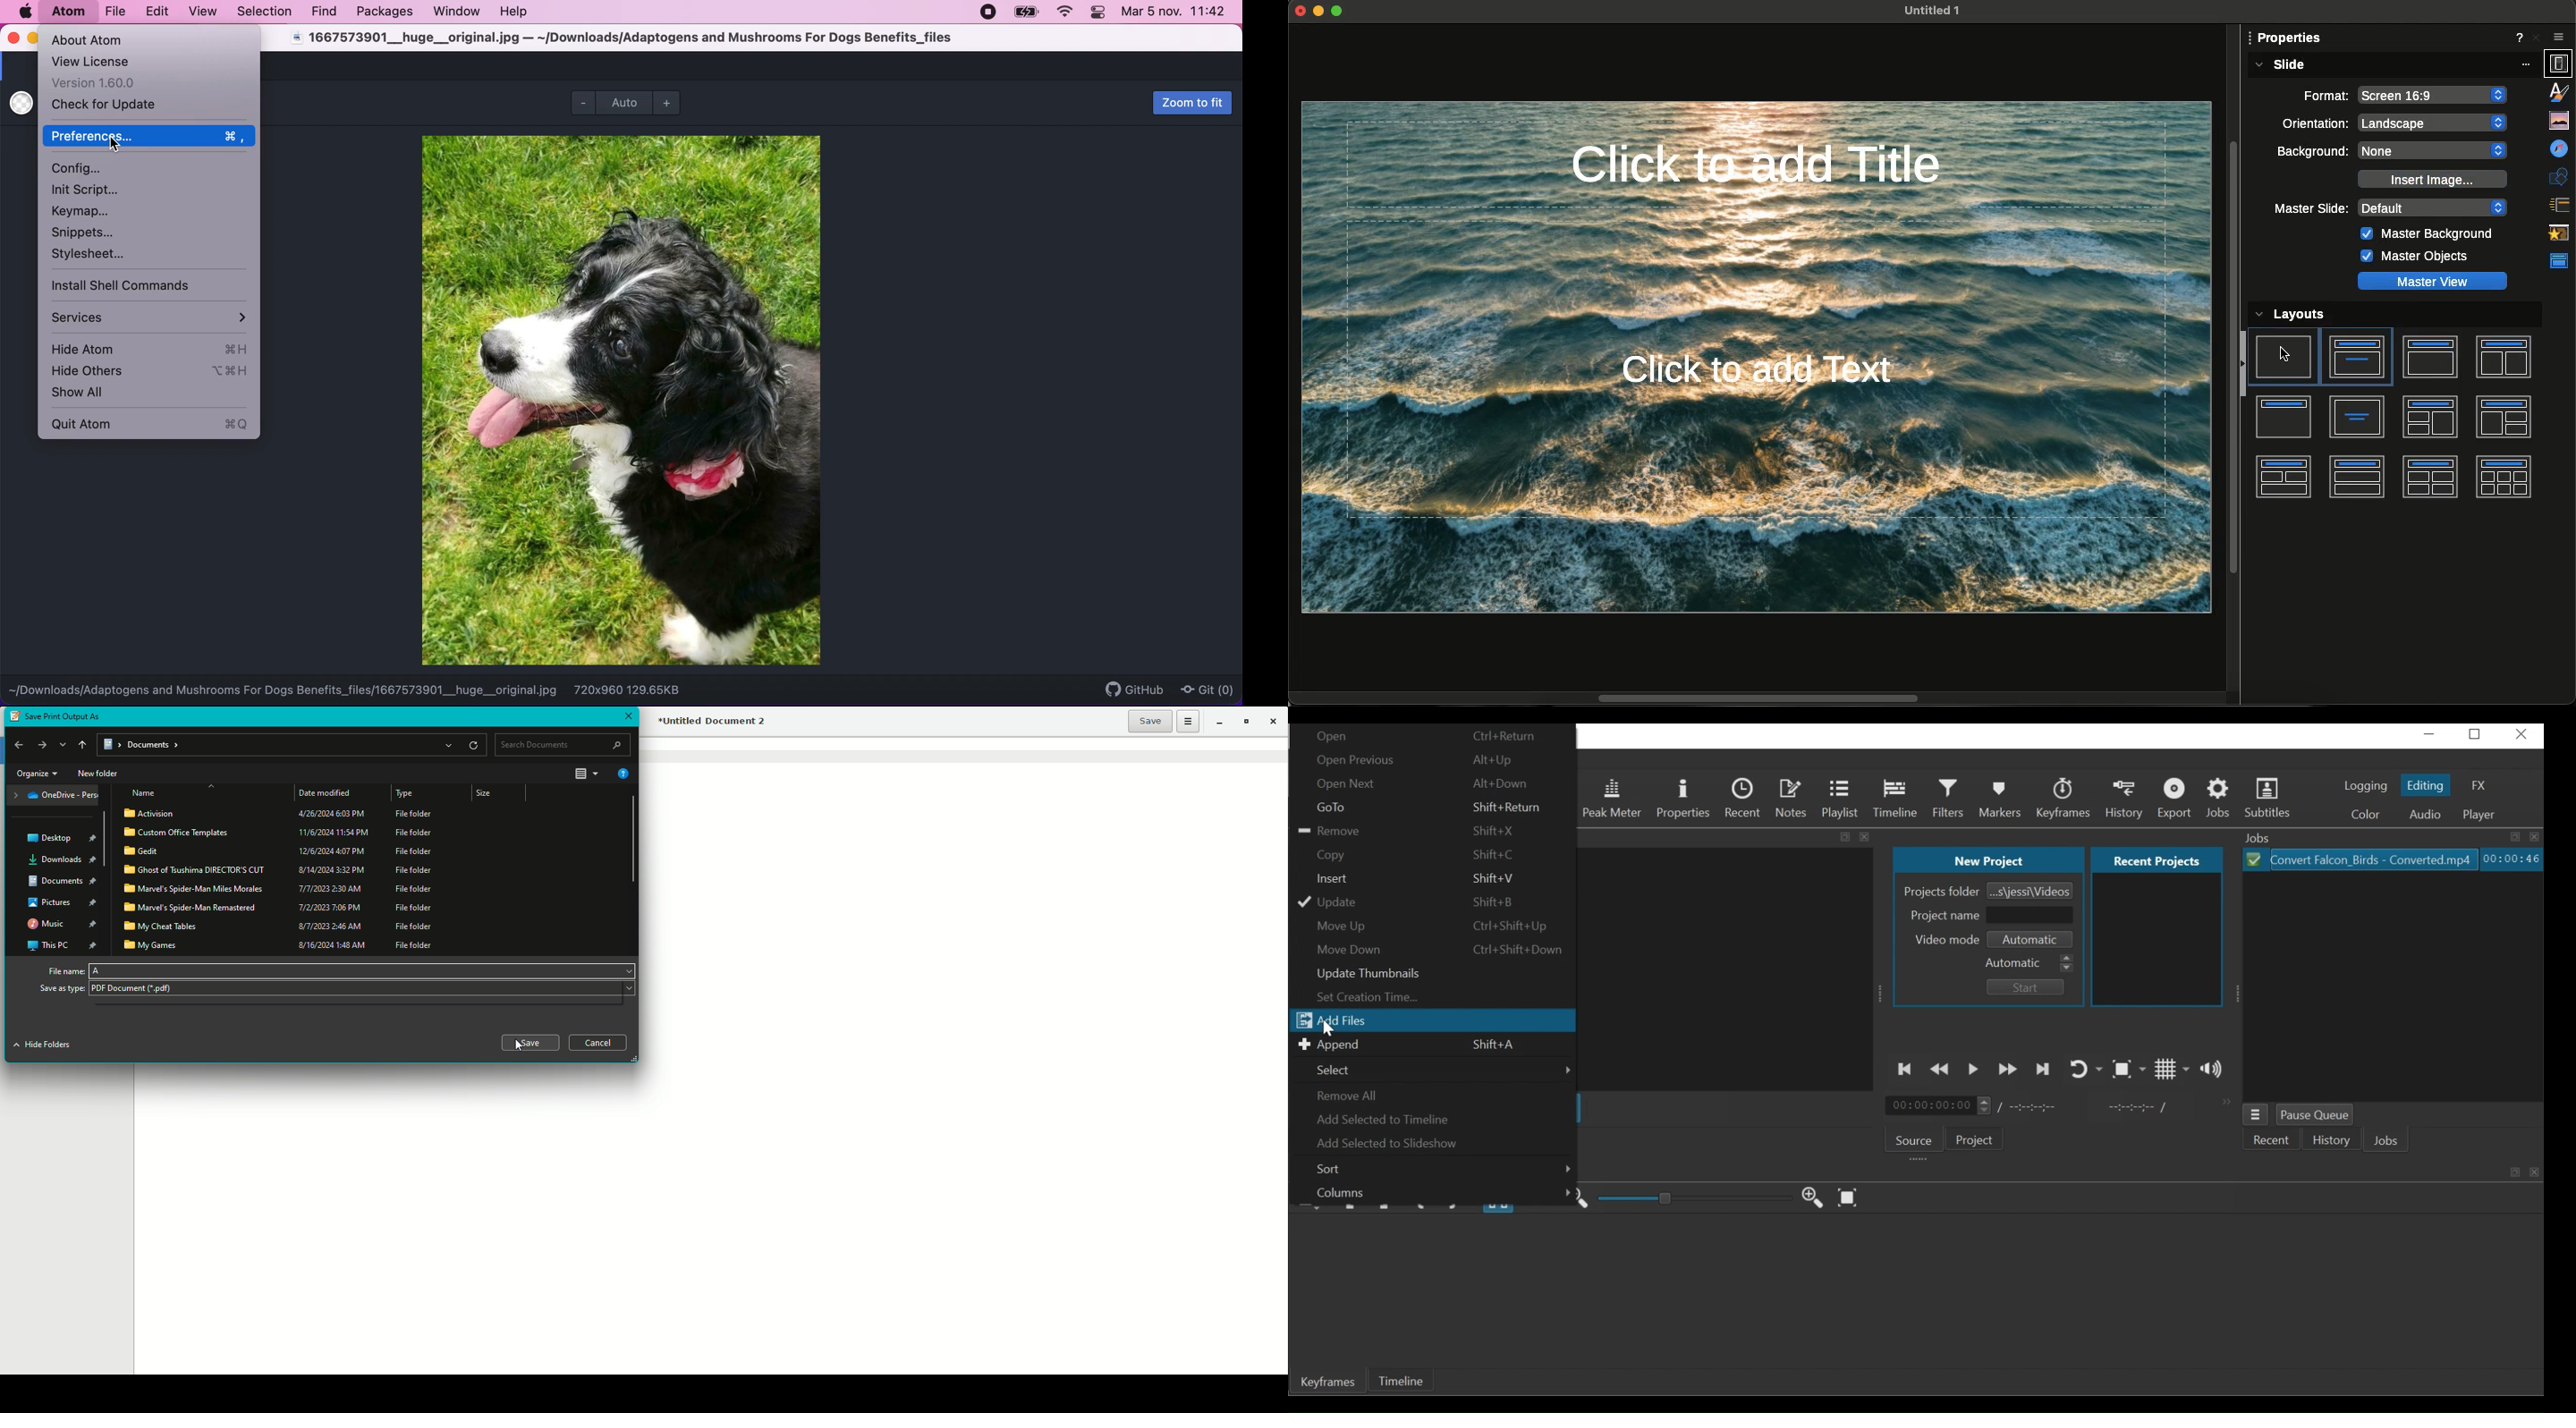 This screenshot has height=1428, width=2576. What do you see at coordinates (2432, 281) in the screenshot?
I see `Master view` at bounding box center [2432, 281].